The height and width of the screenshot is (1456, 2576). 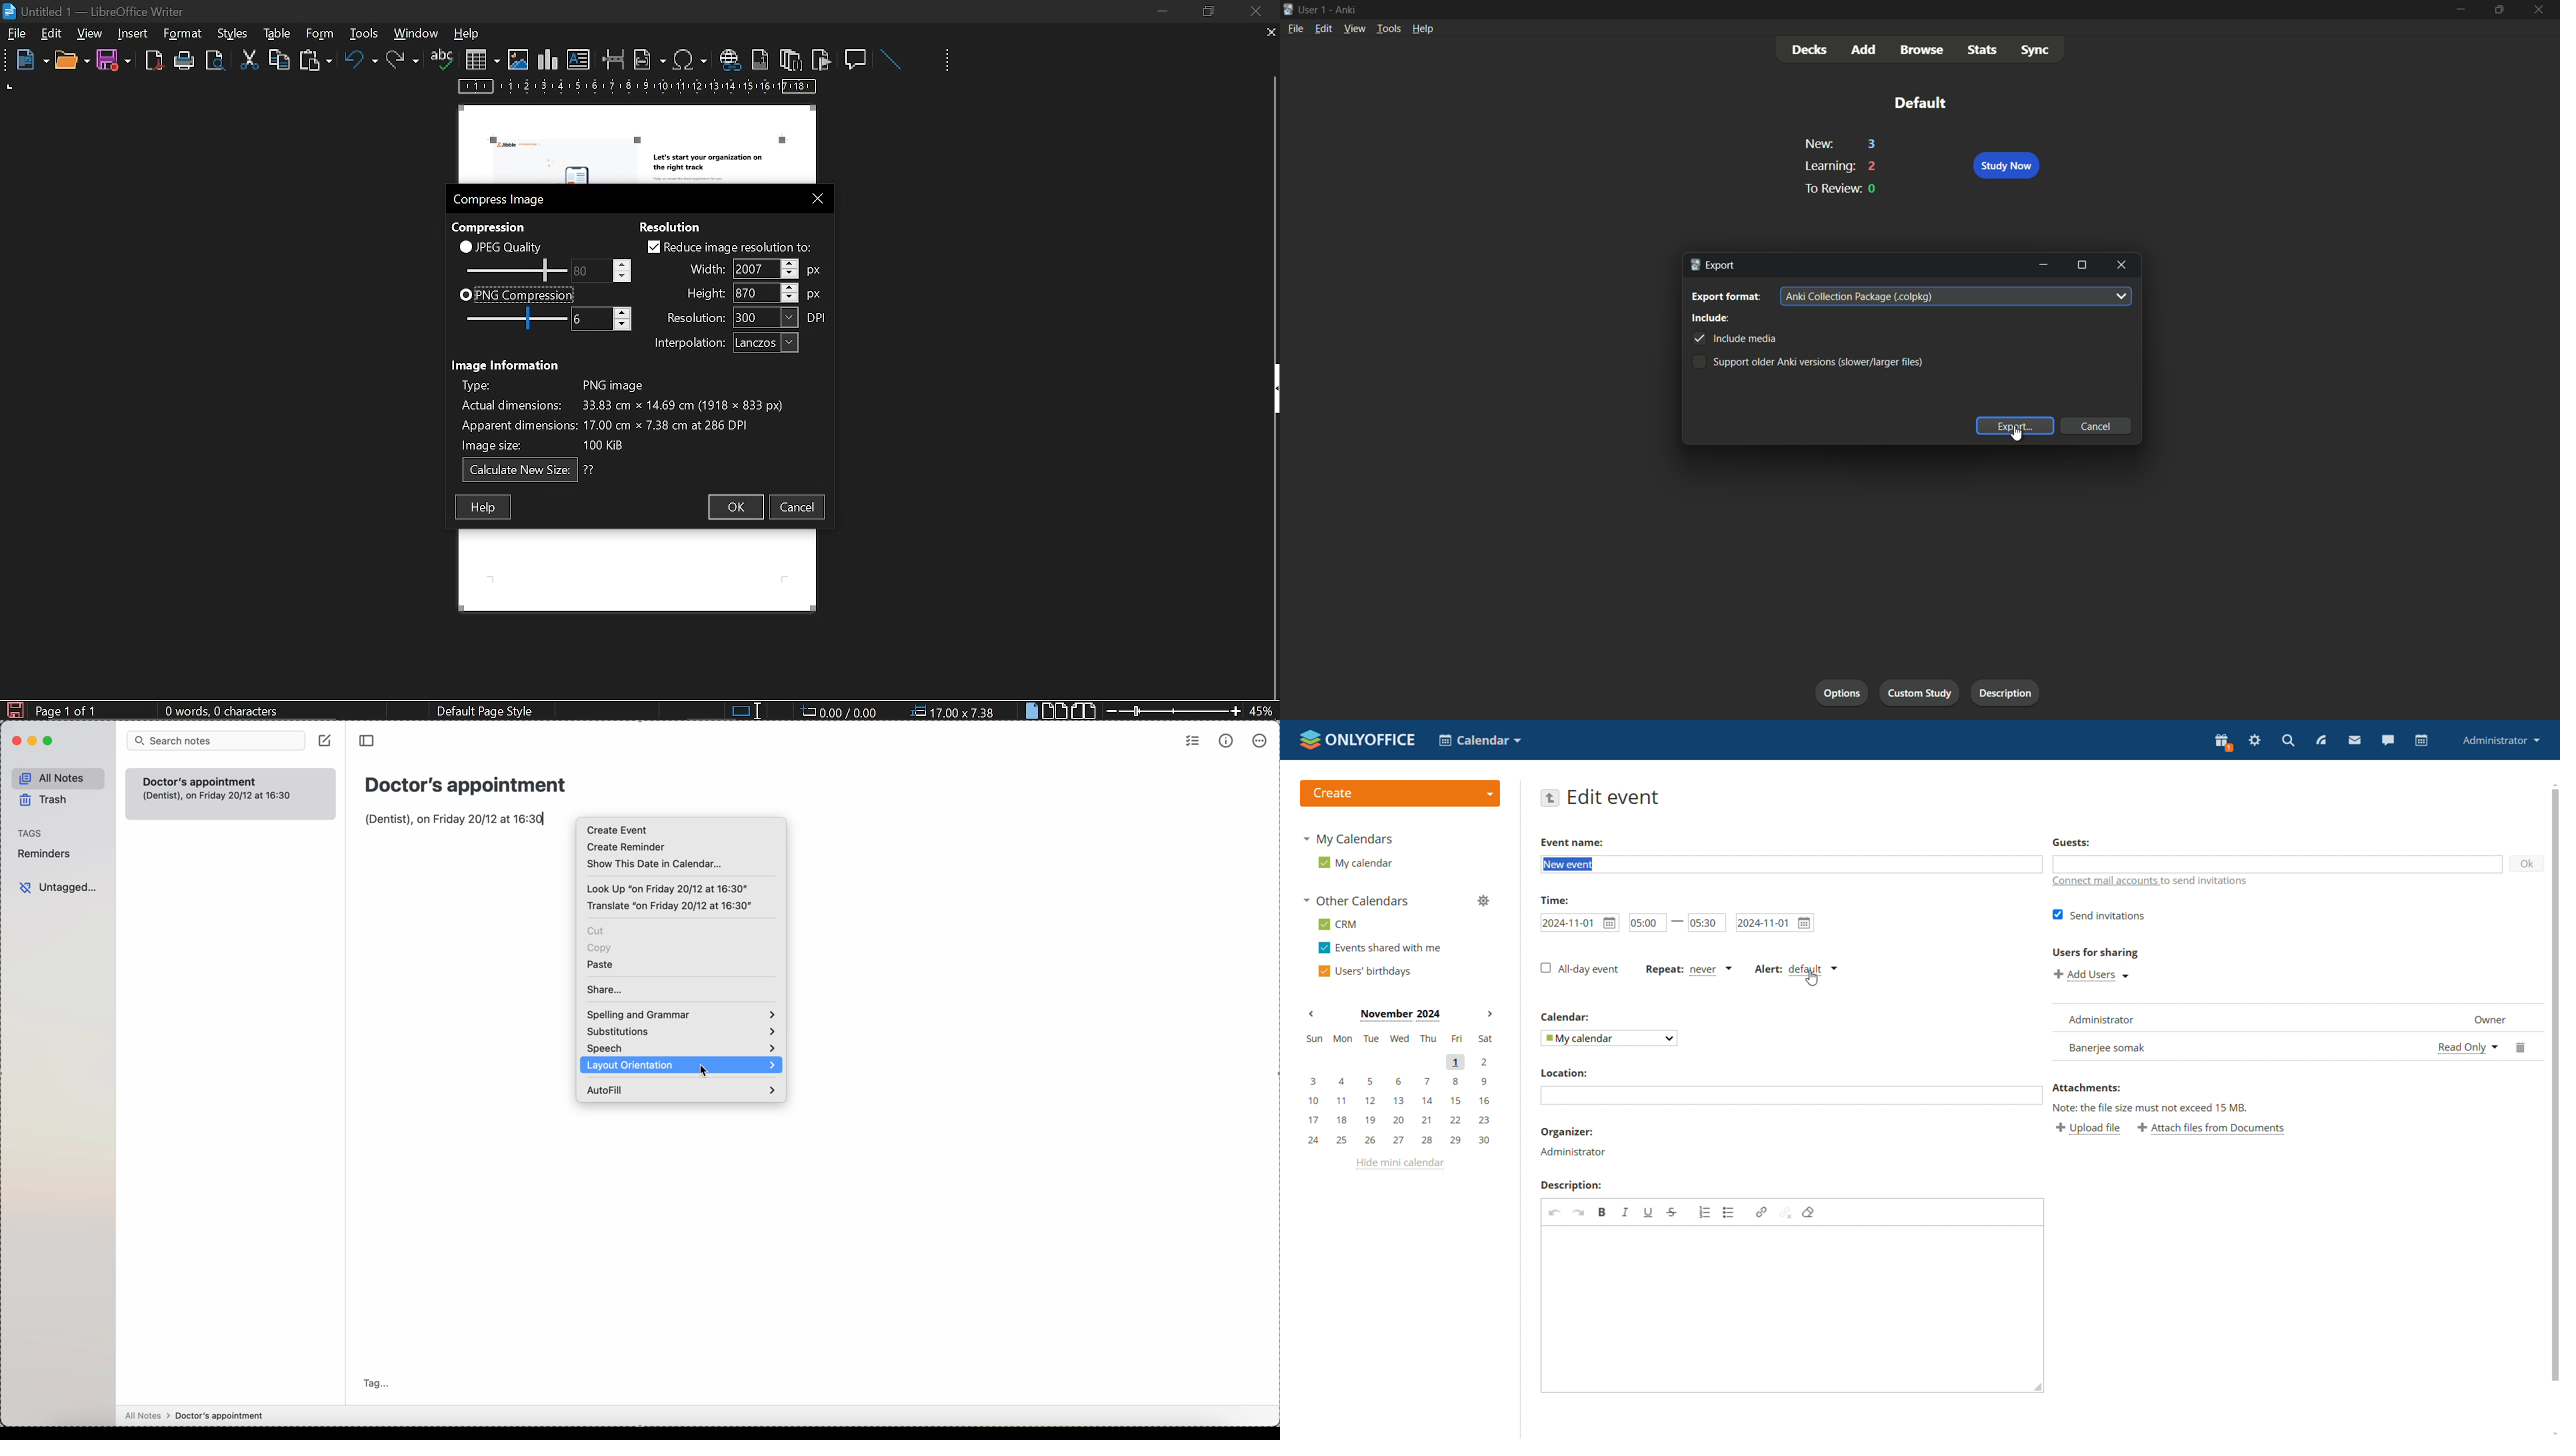 I want to click on insert image, so click(x=518, y=60).